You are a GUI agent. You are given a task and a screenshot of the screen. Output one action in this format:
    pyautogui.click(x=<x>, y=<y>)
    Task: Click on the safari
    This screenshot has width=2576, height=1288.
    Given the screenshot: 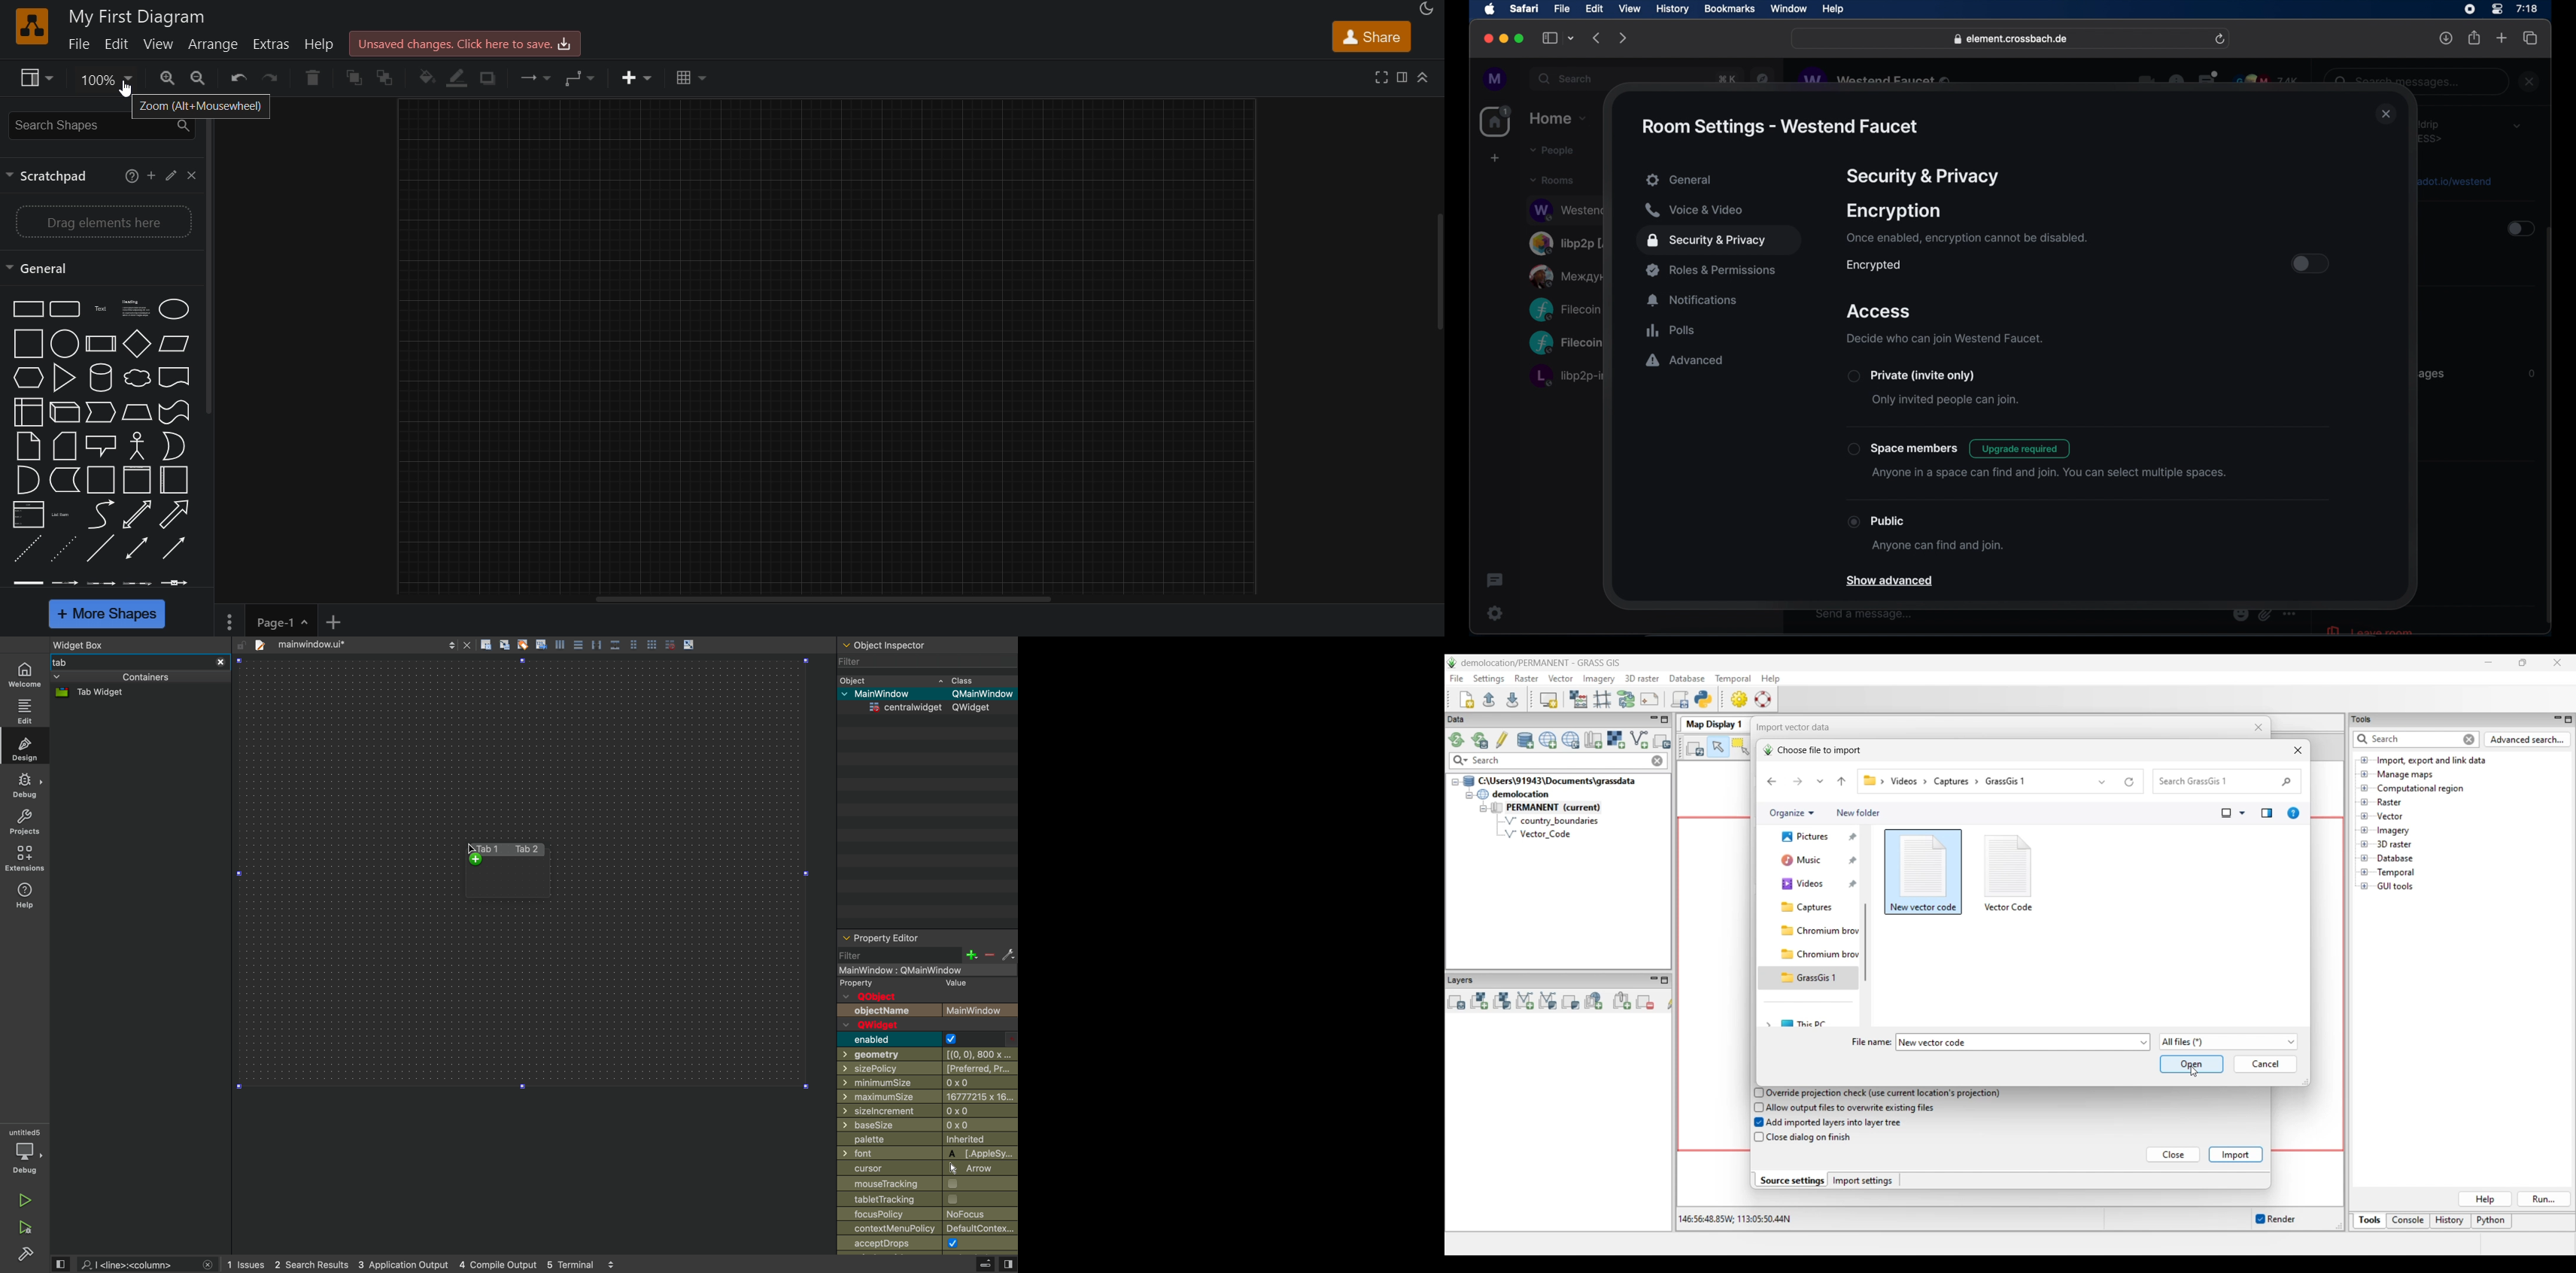 What is the action you would take?
    pyautogui.click(x=1523, y=8)
    